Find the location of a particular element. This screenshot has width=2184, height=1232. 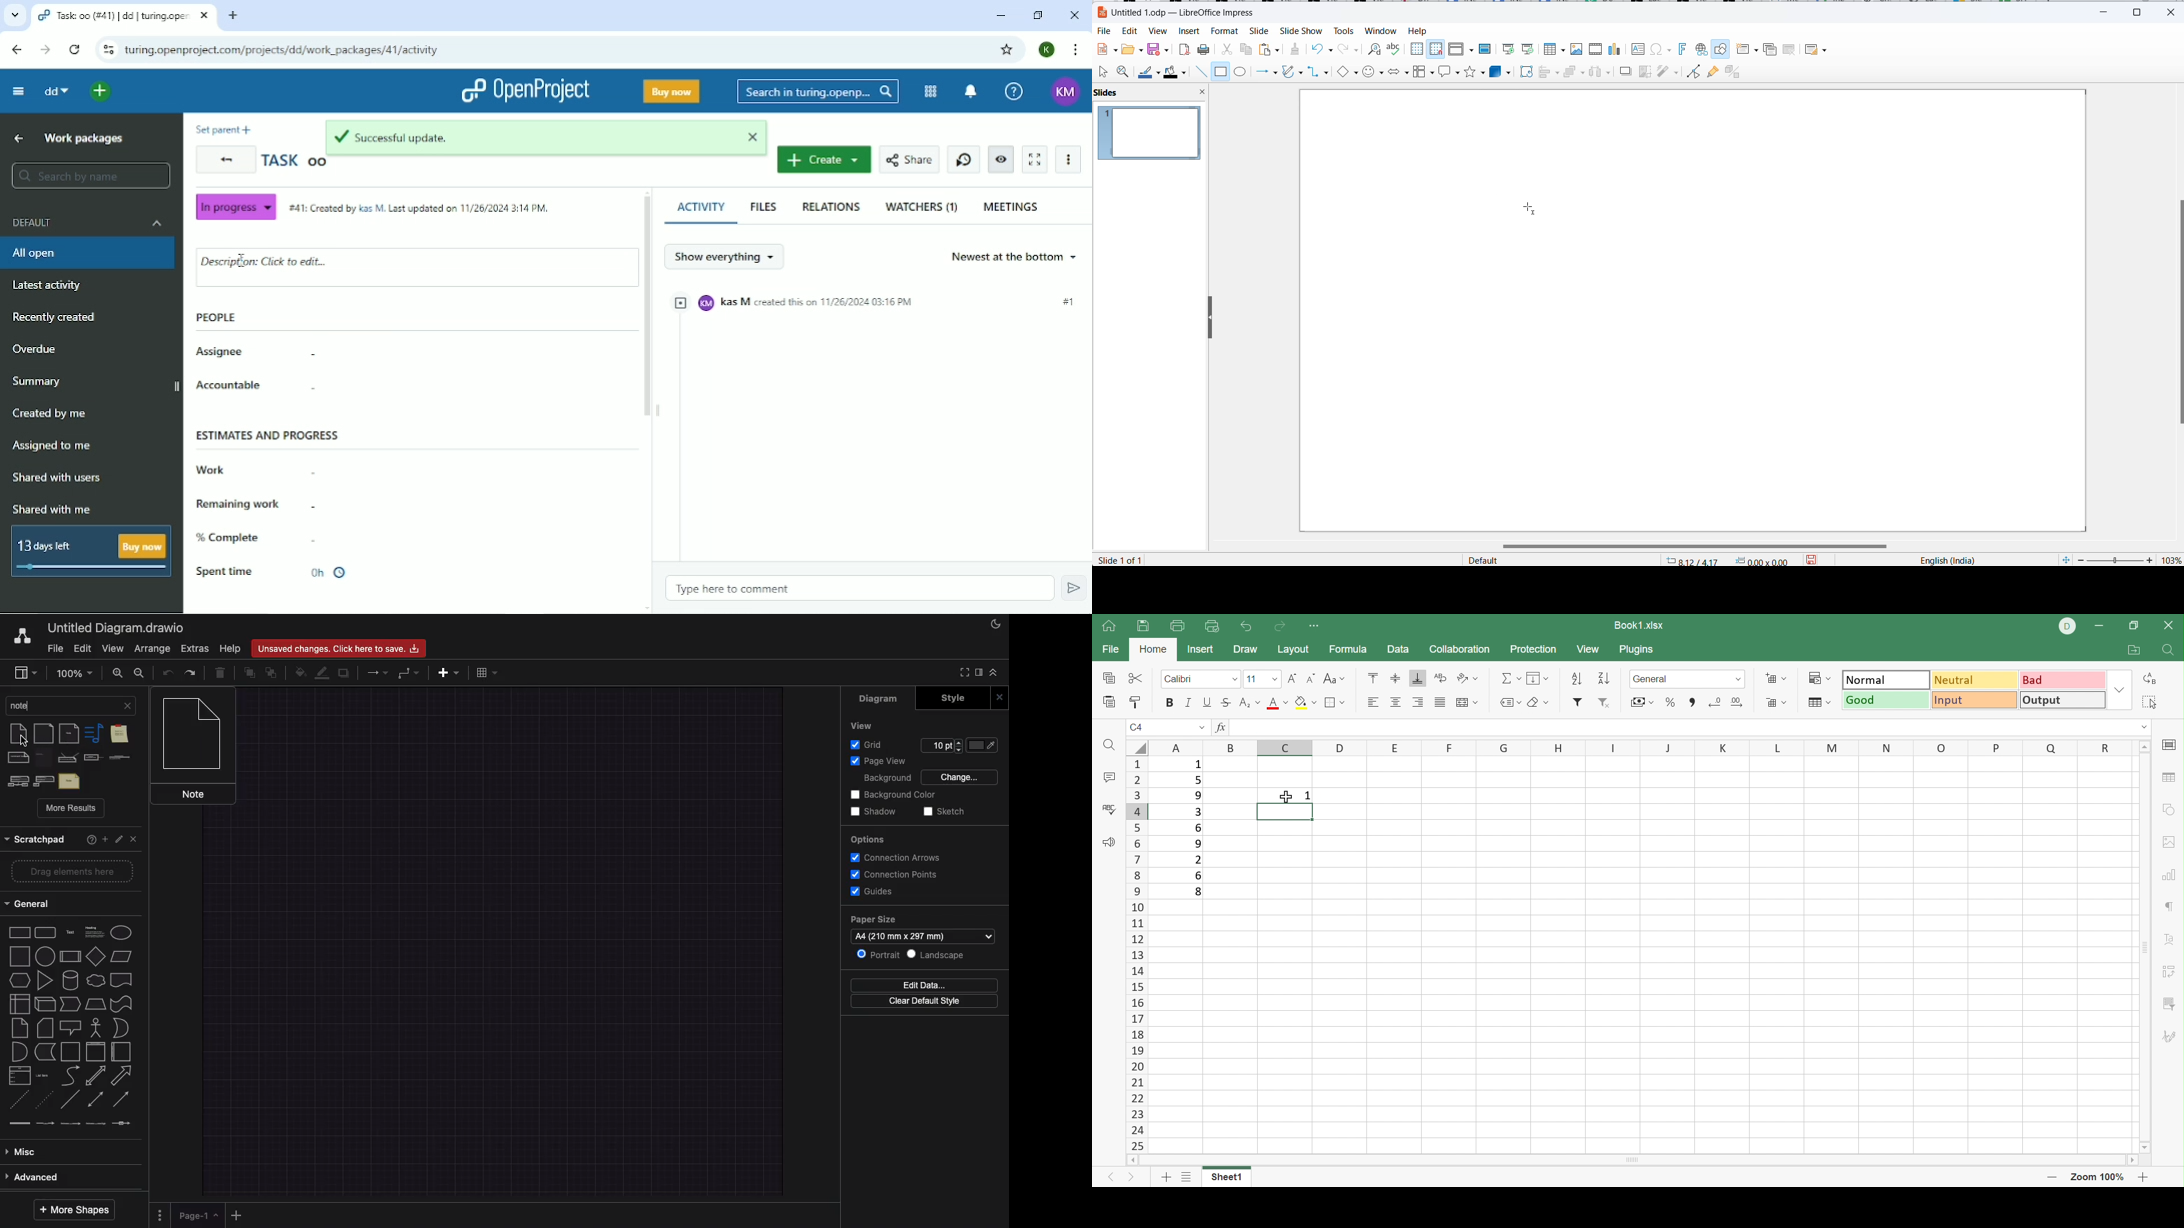

hexagon is located at coordinates (20, 981).